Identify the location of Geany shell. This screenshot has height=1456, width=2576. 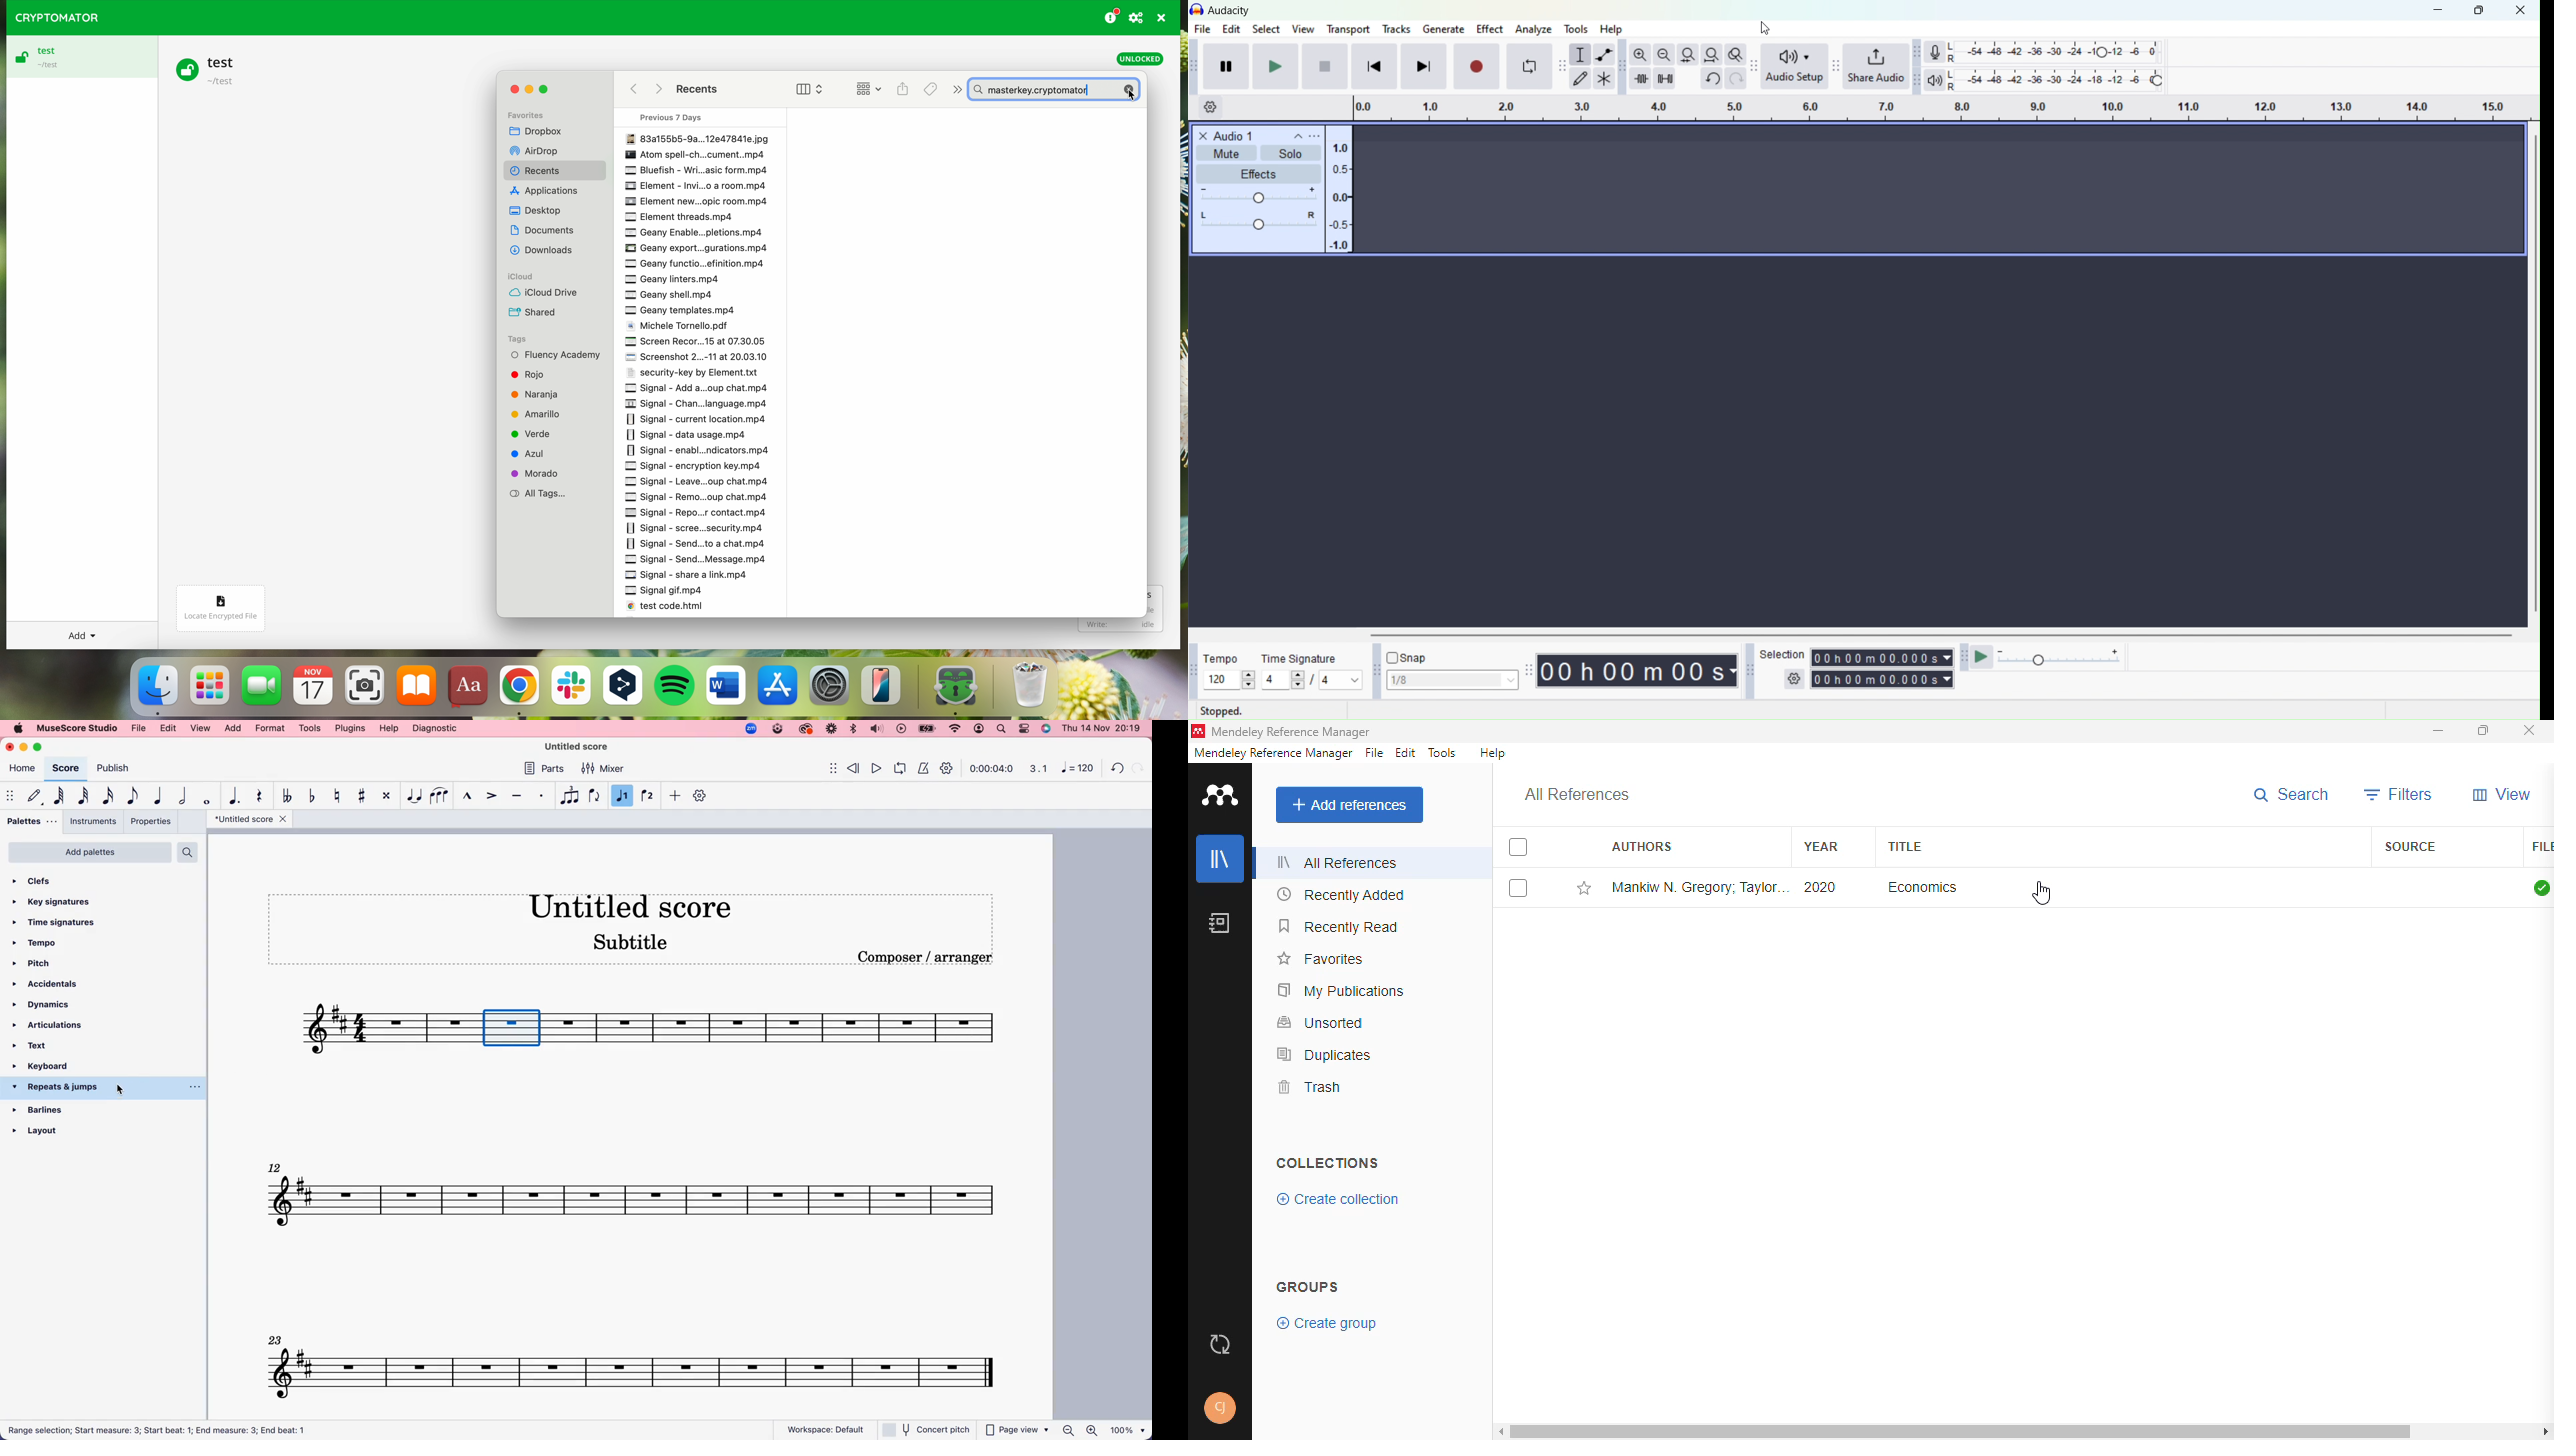
(675, 295).